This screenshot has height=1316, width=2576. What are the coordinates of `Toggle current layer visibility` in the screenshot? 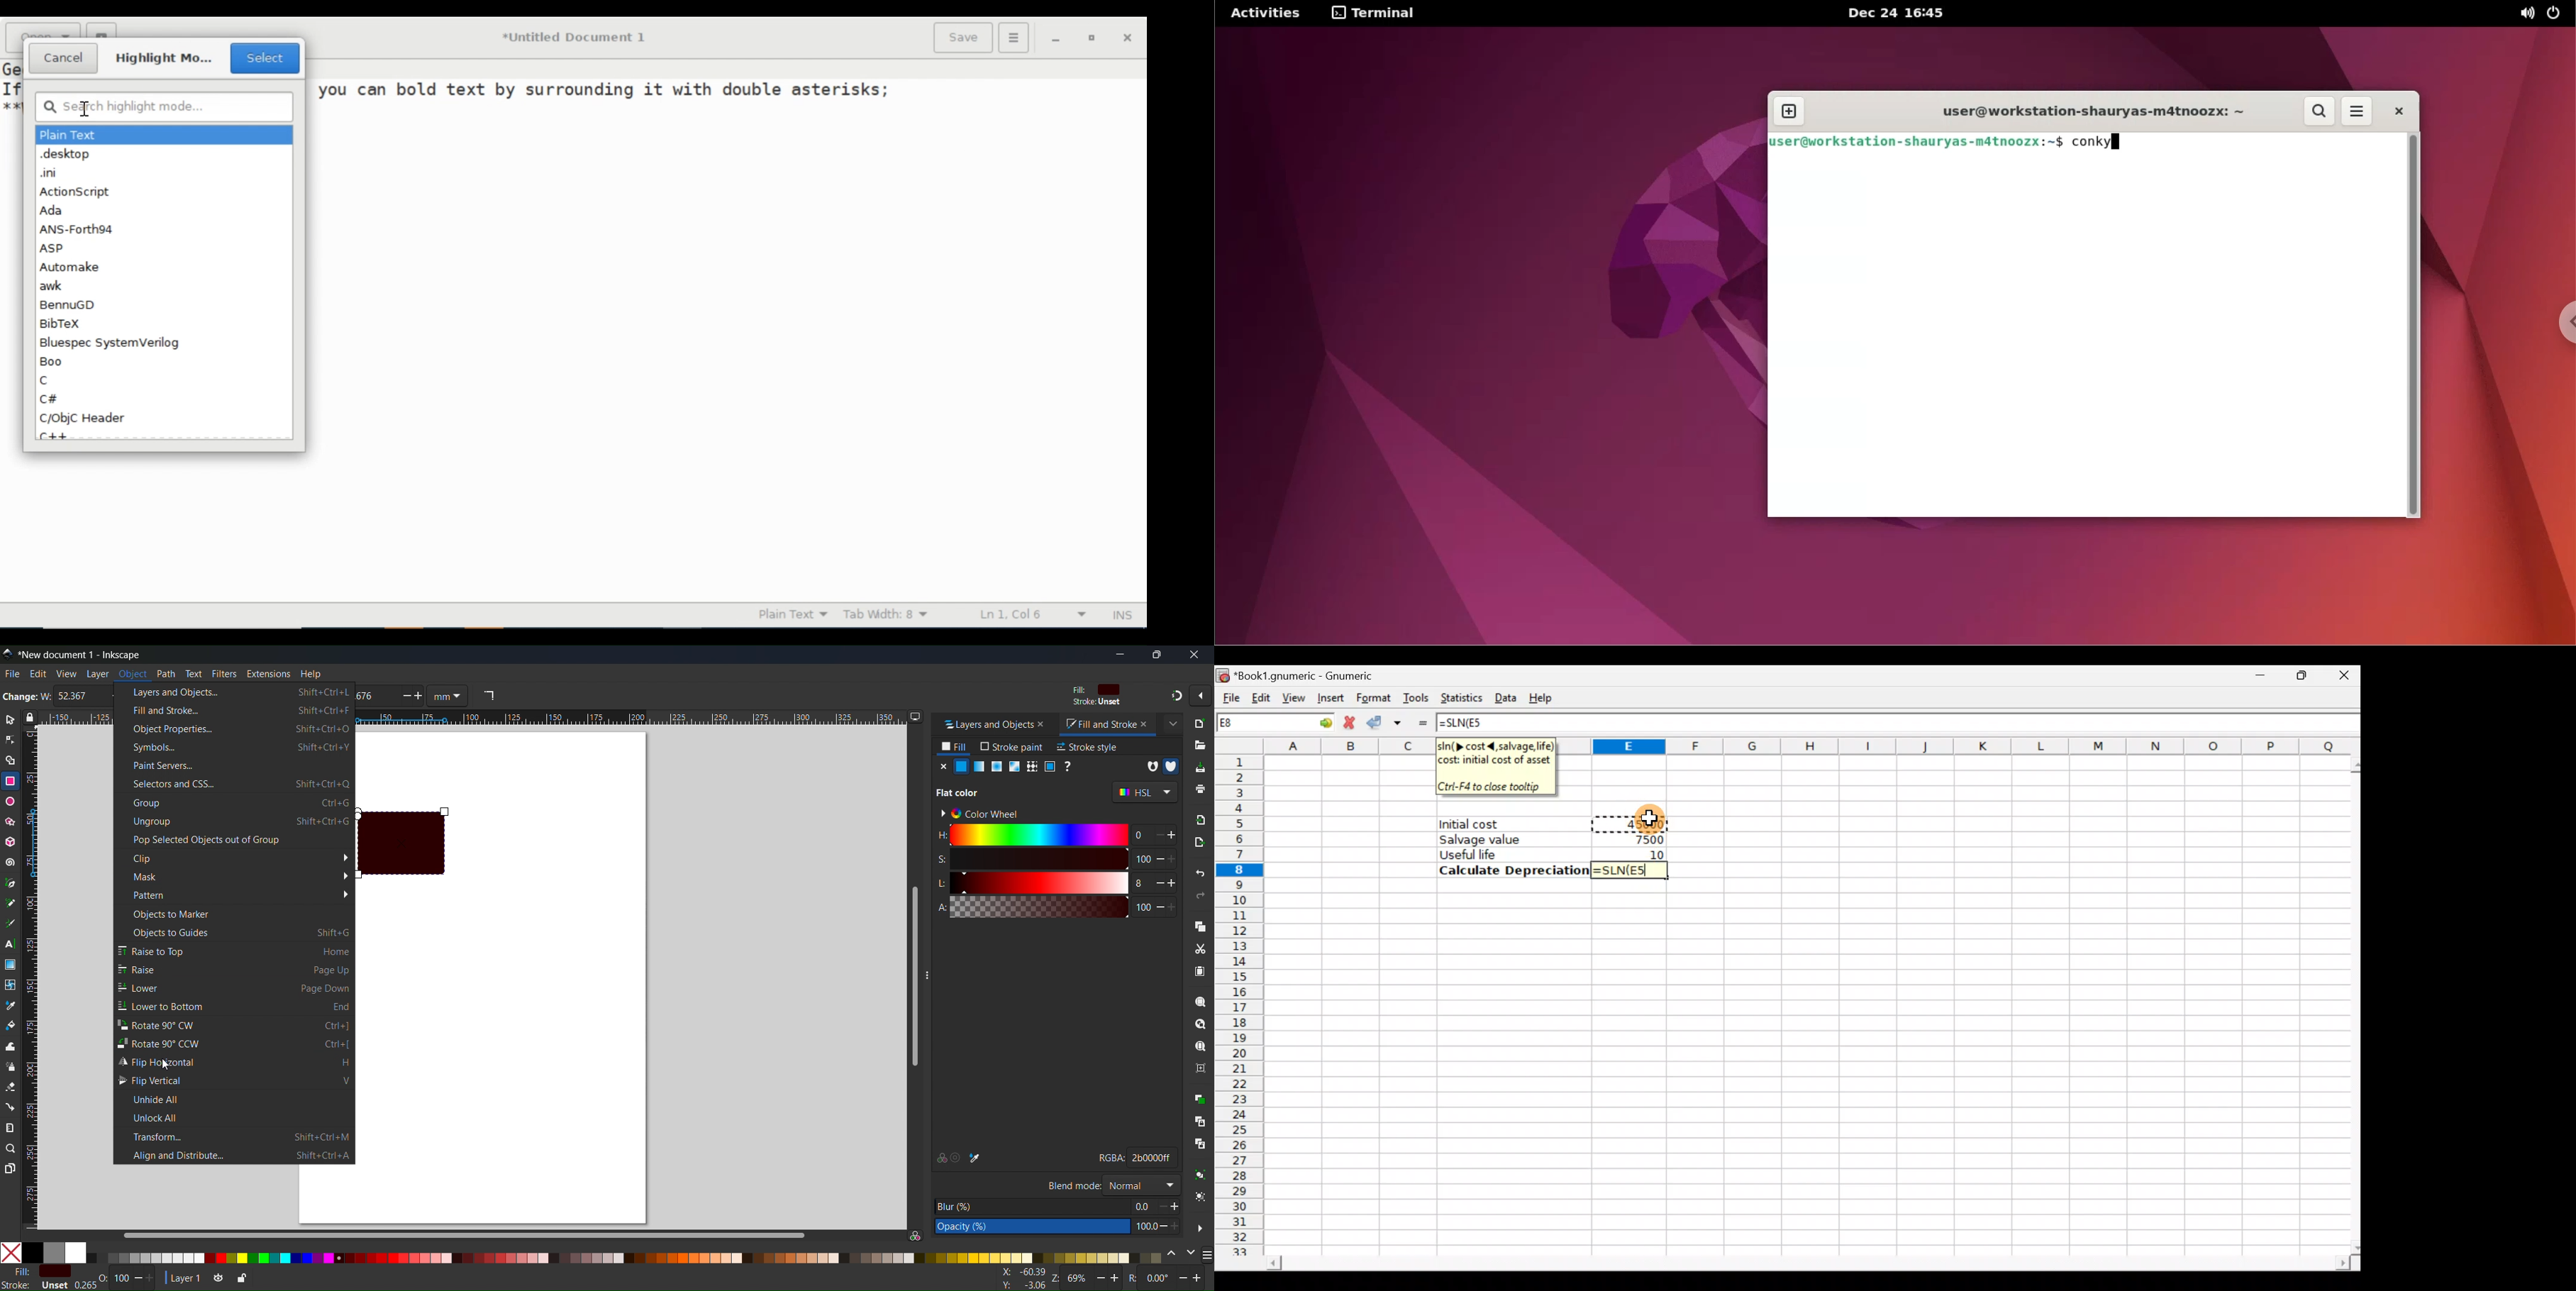 It's located at (216, 1279).